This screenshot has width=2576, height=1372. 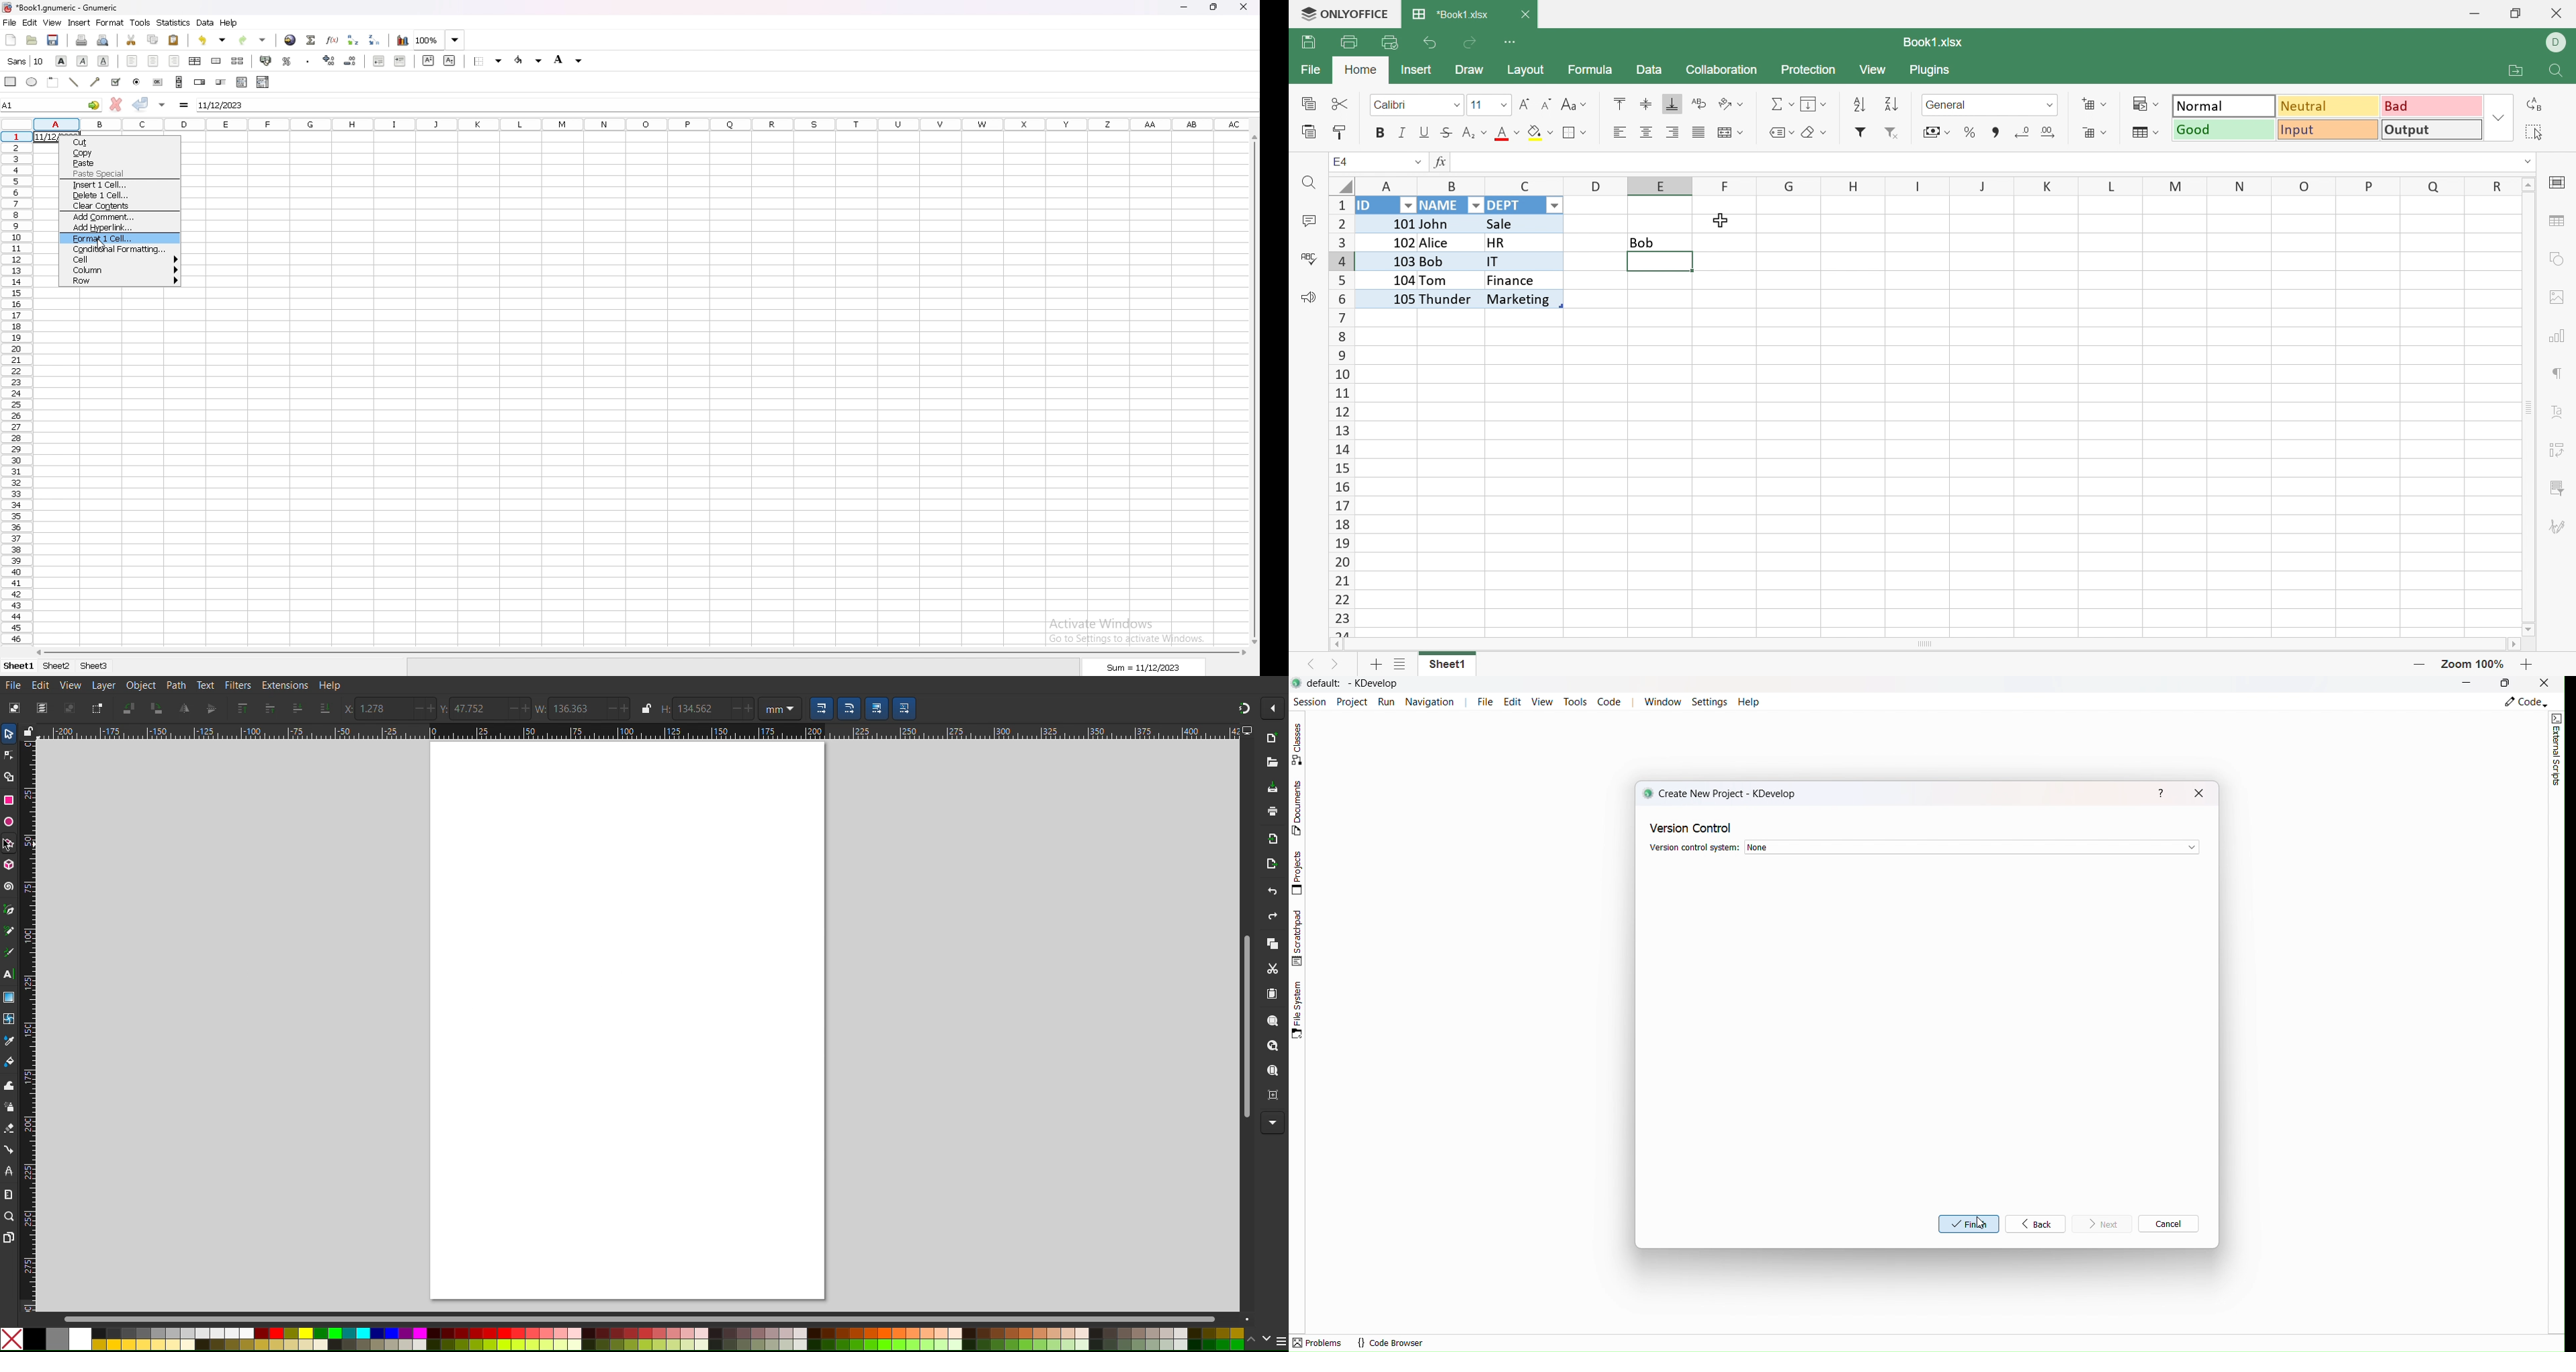 I want to click on open, so click(x=31, y=39).